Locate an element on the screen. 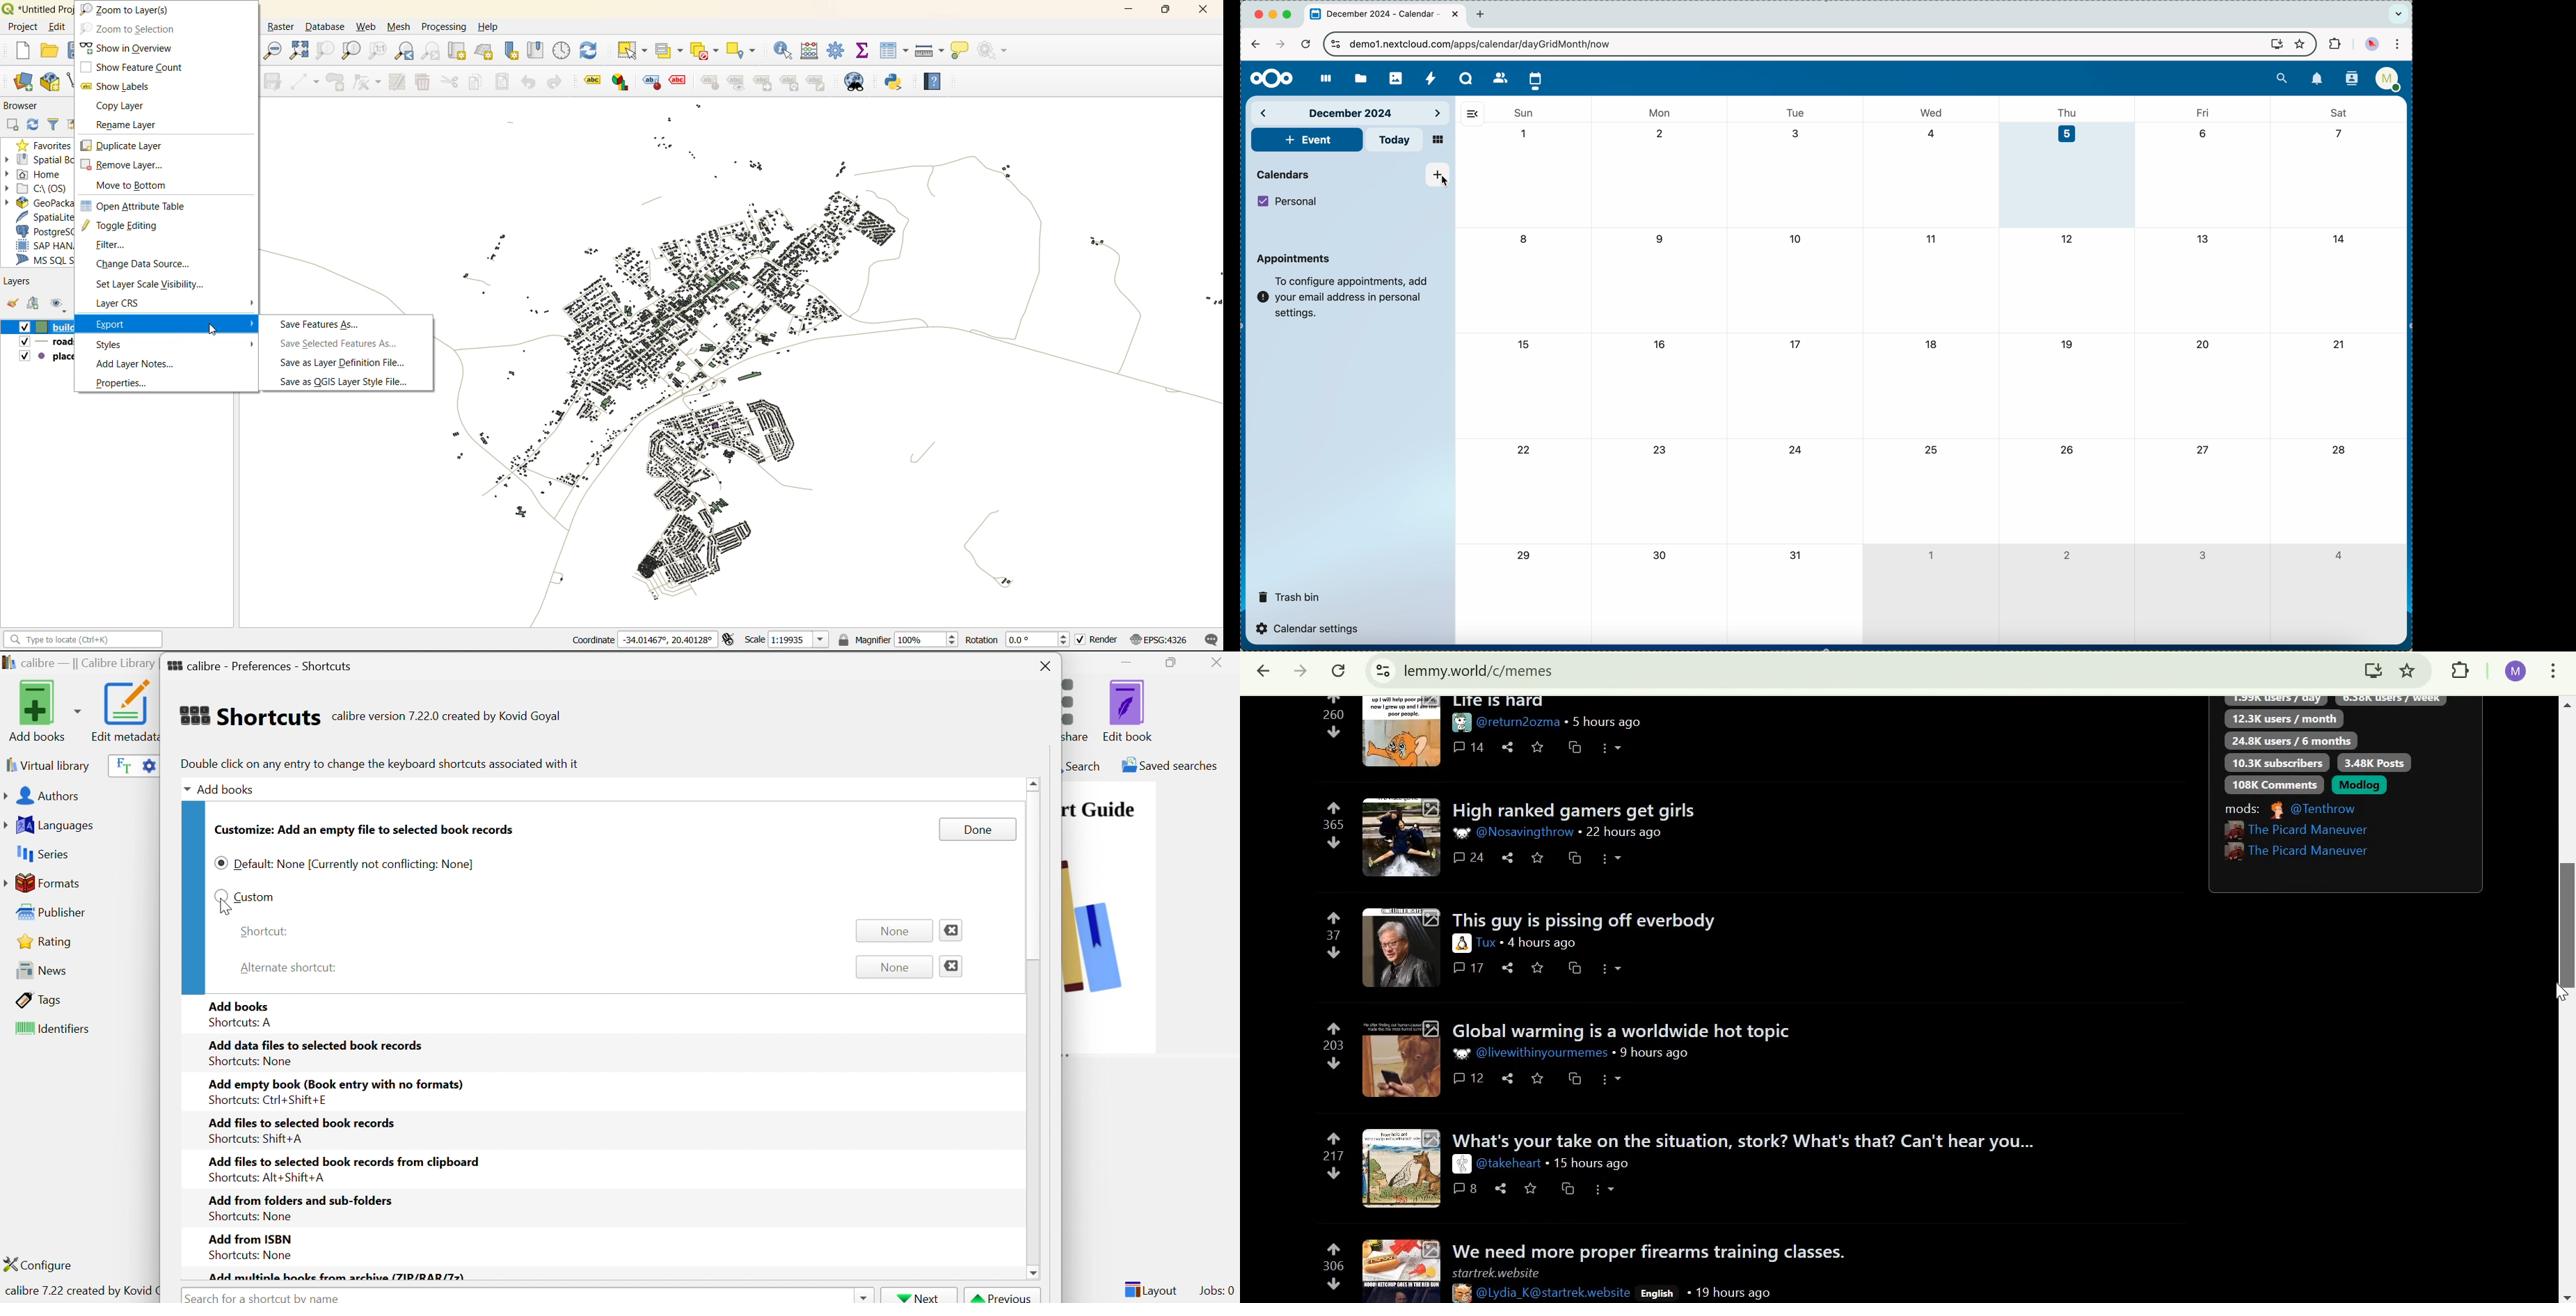 Image resolution: width=2576 pixels, height=1316 pixels. user id is located at coordinates (1542, 1053).